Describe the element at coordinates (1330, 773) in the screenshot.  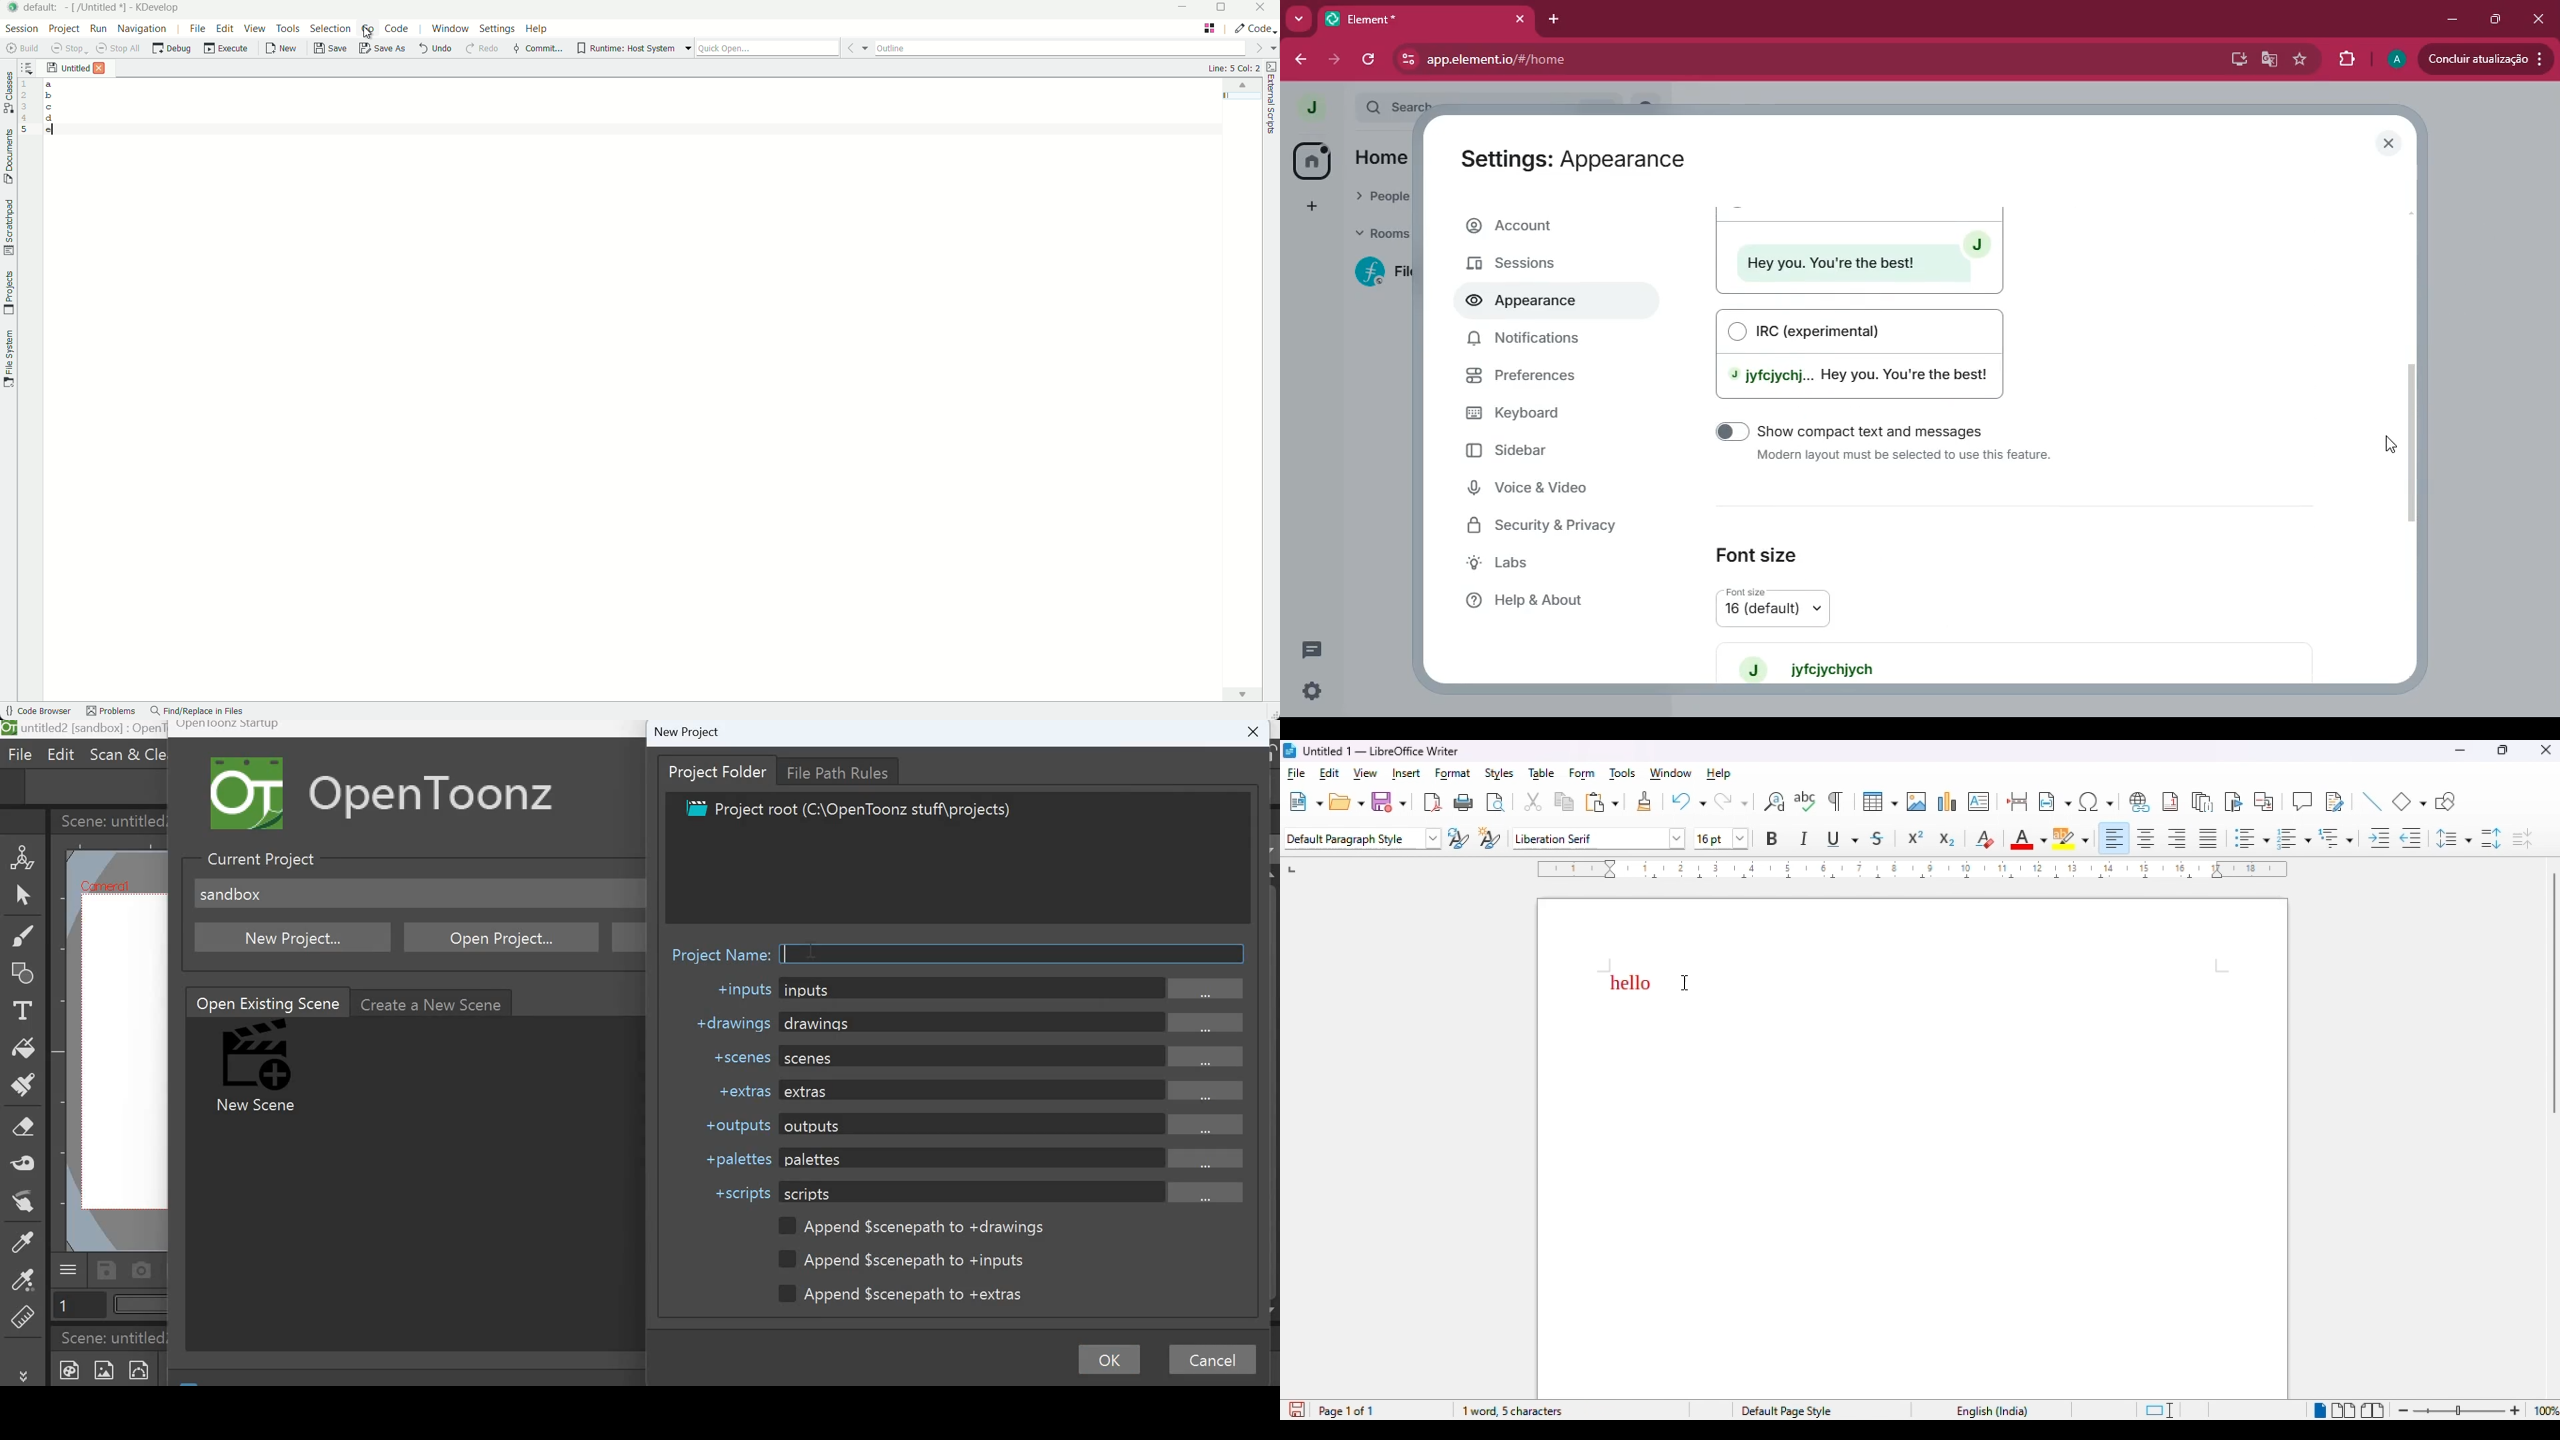
I see `edit` at that location.